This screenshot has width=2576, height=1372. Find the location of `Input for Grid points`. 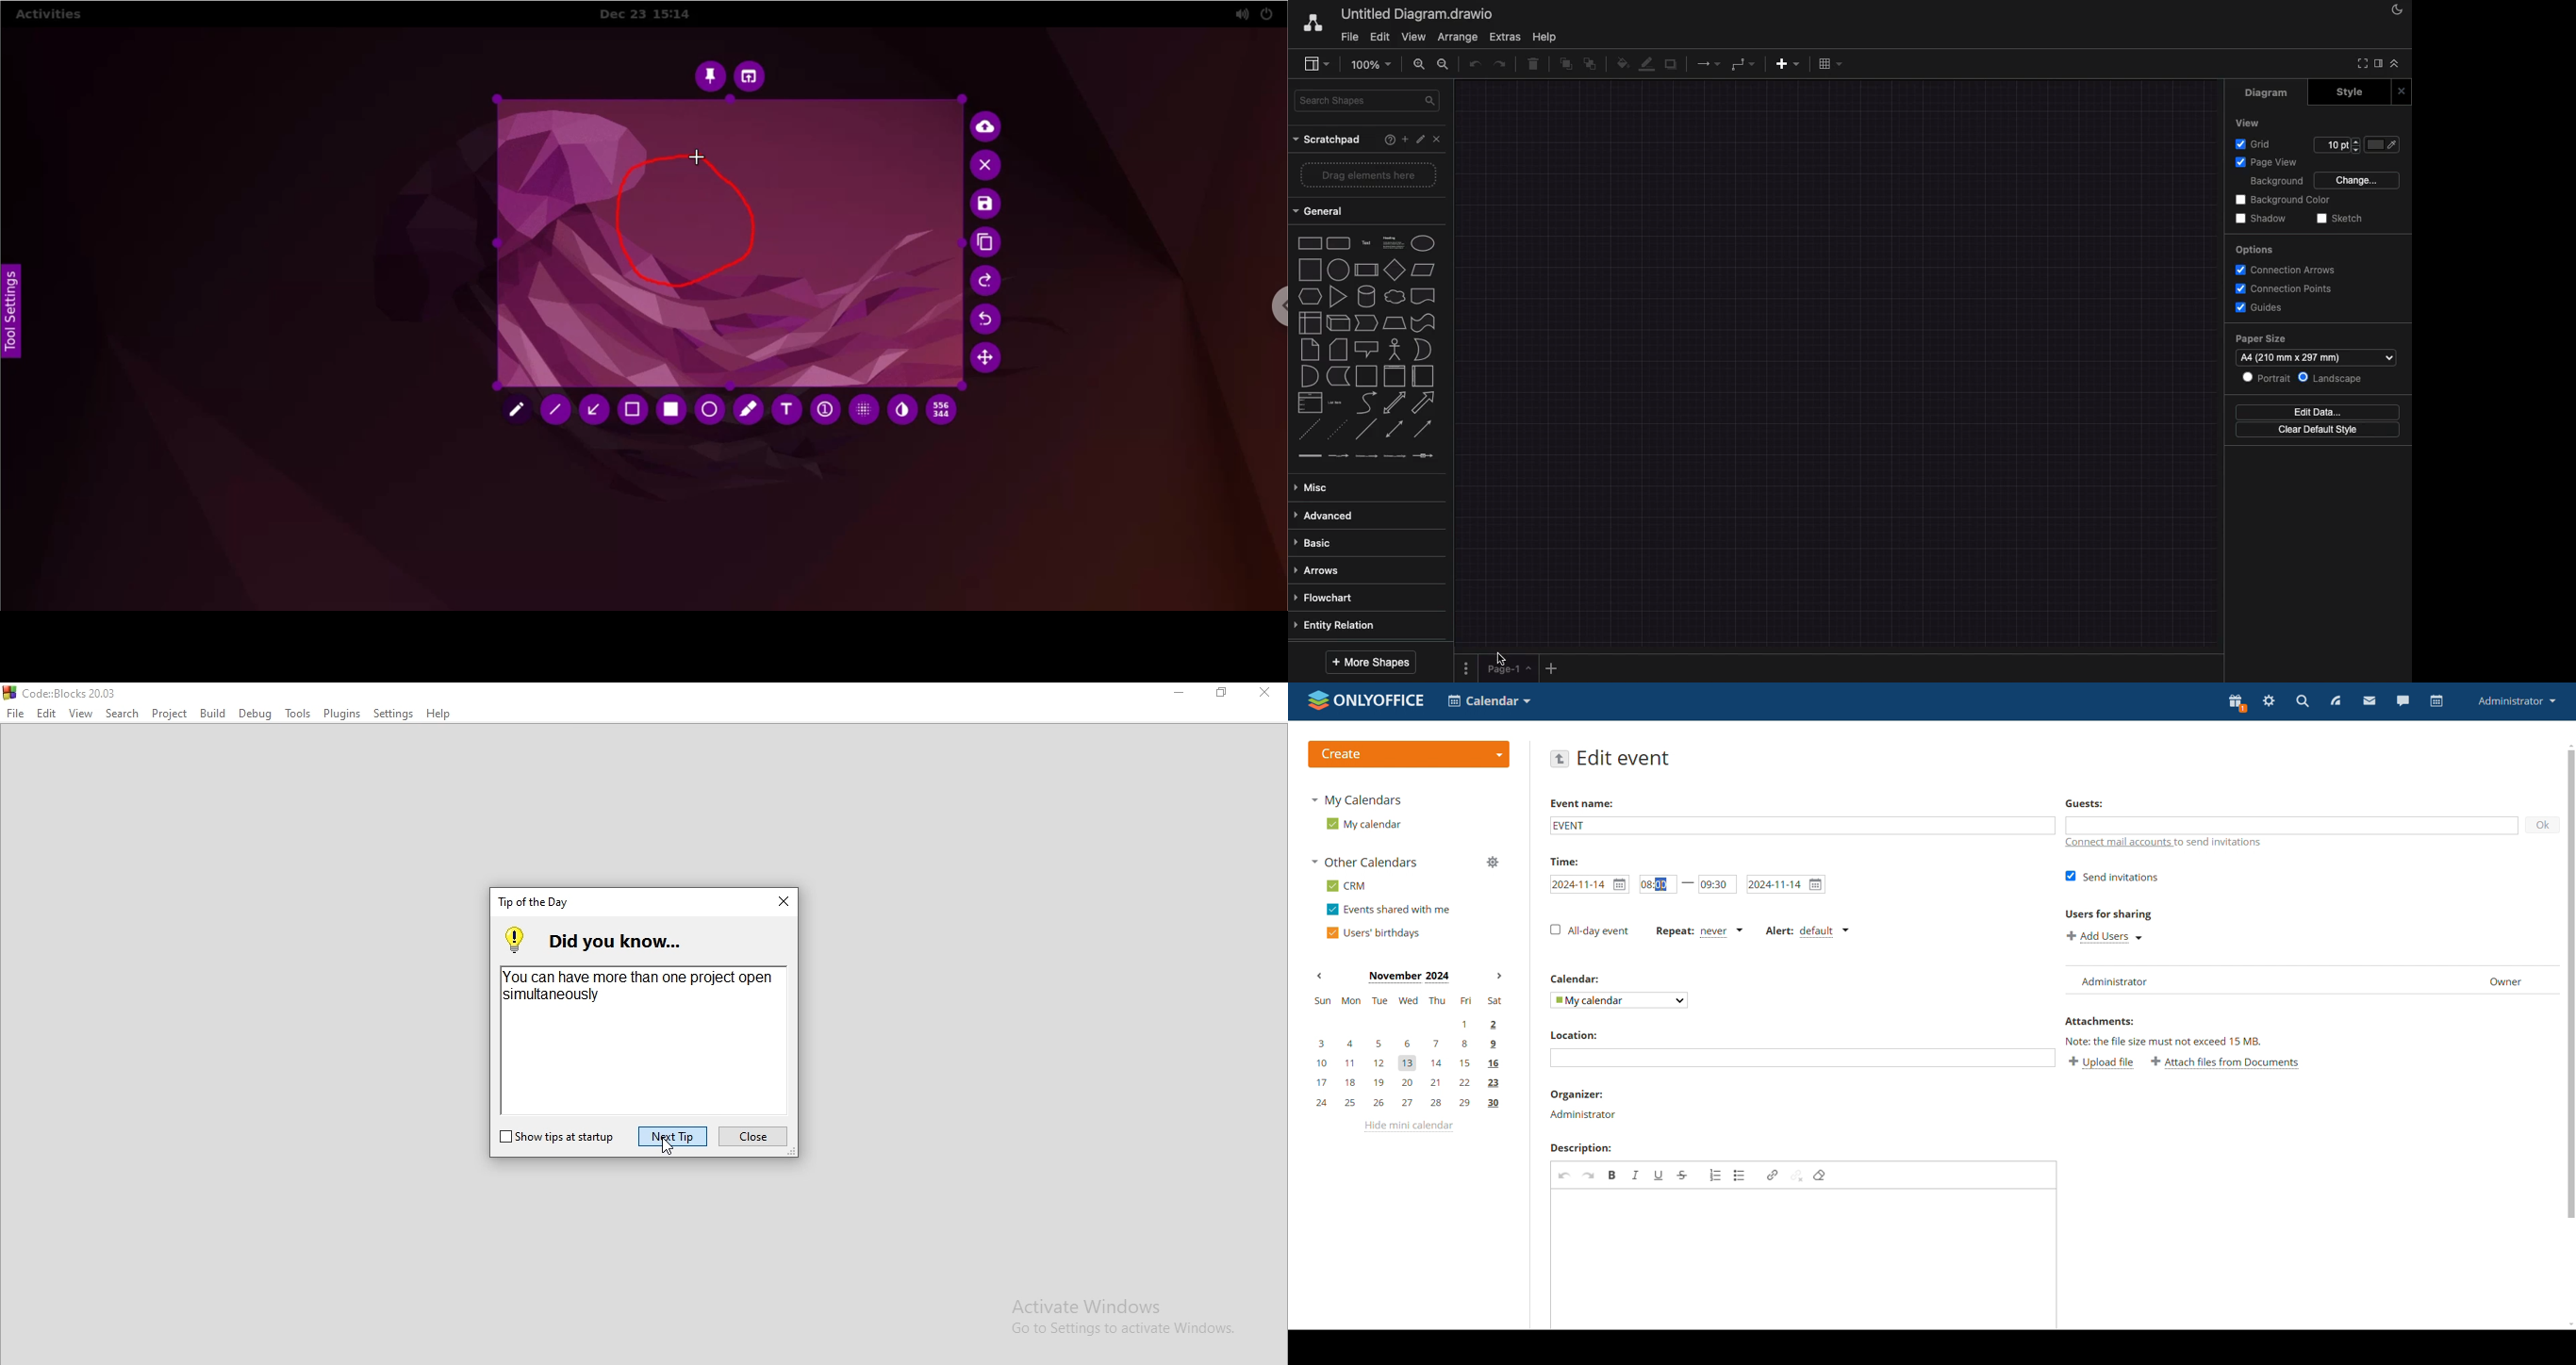

Input for Grid points is located at coordinates (2338, 144).